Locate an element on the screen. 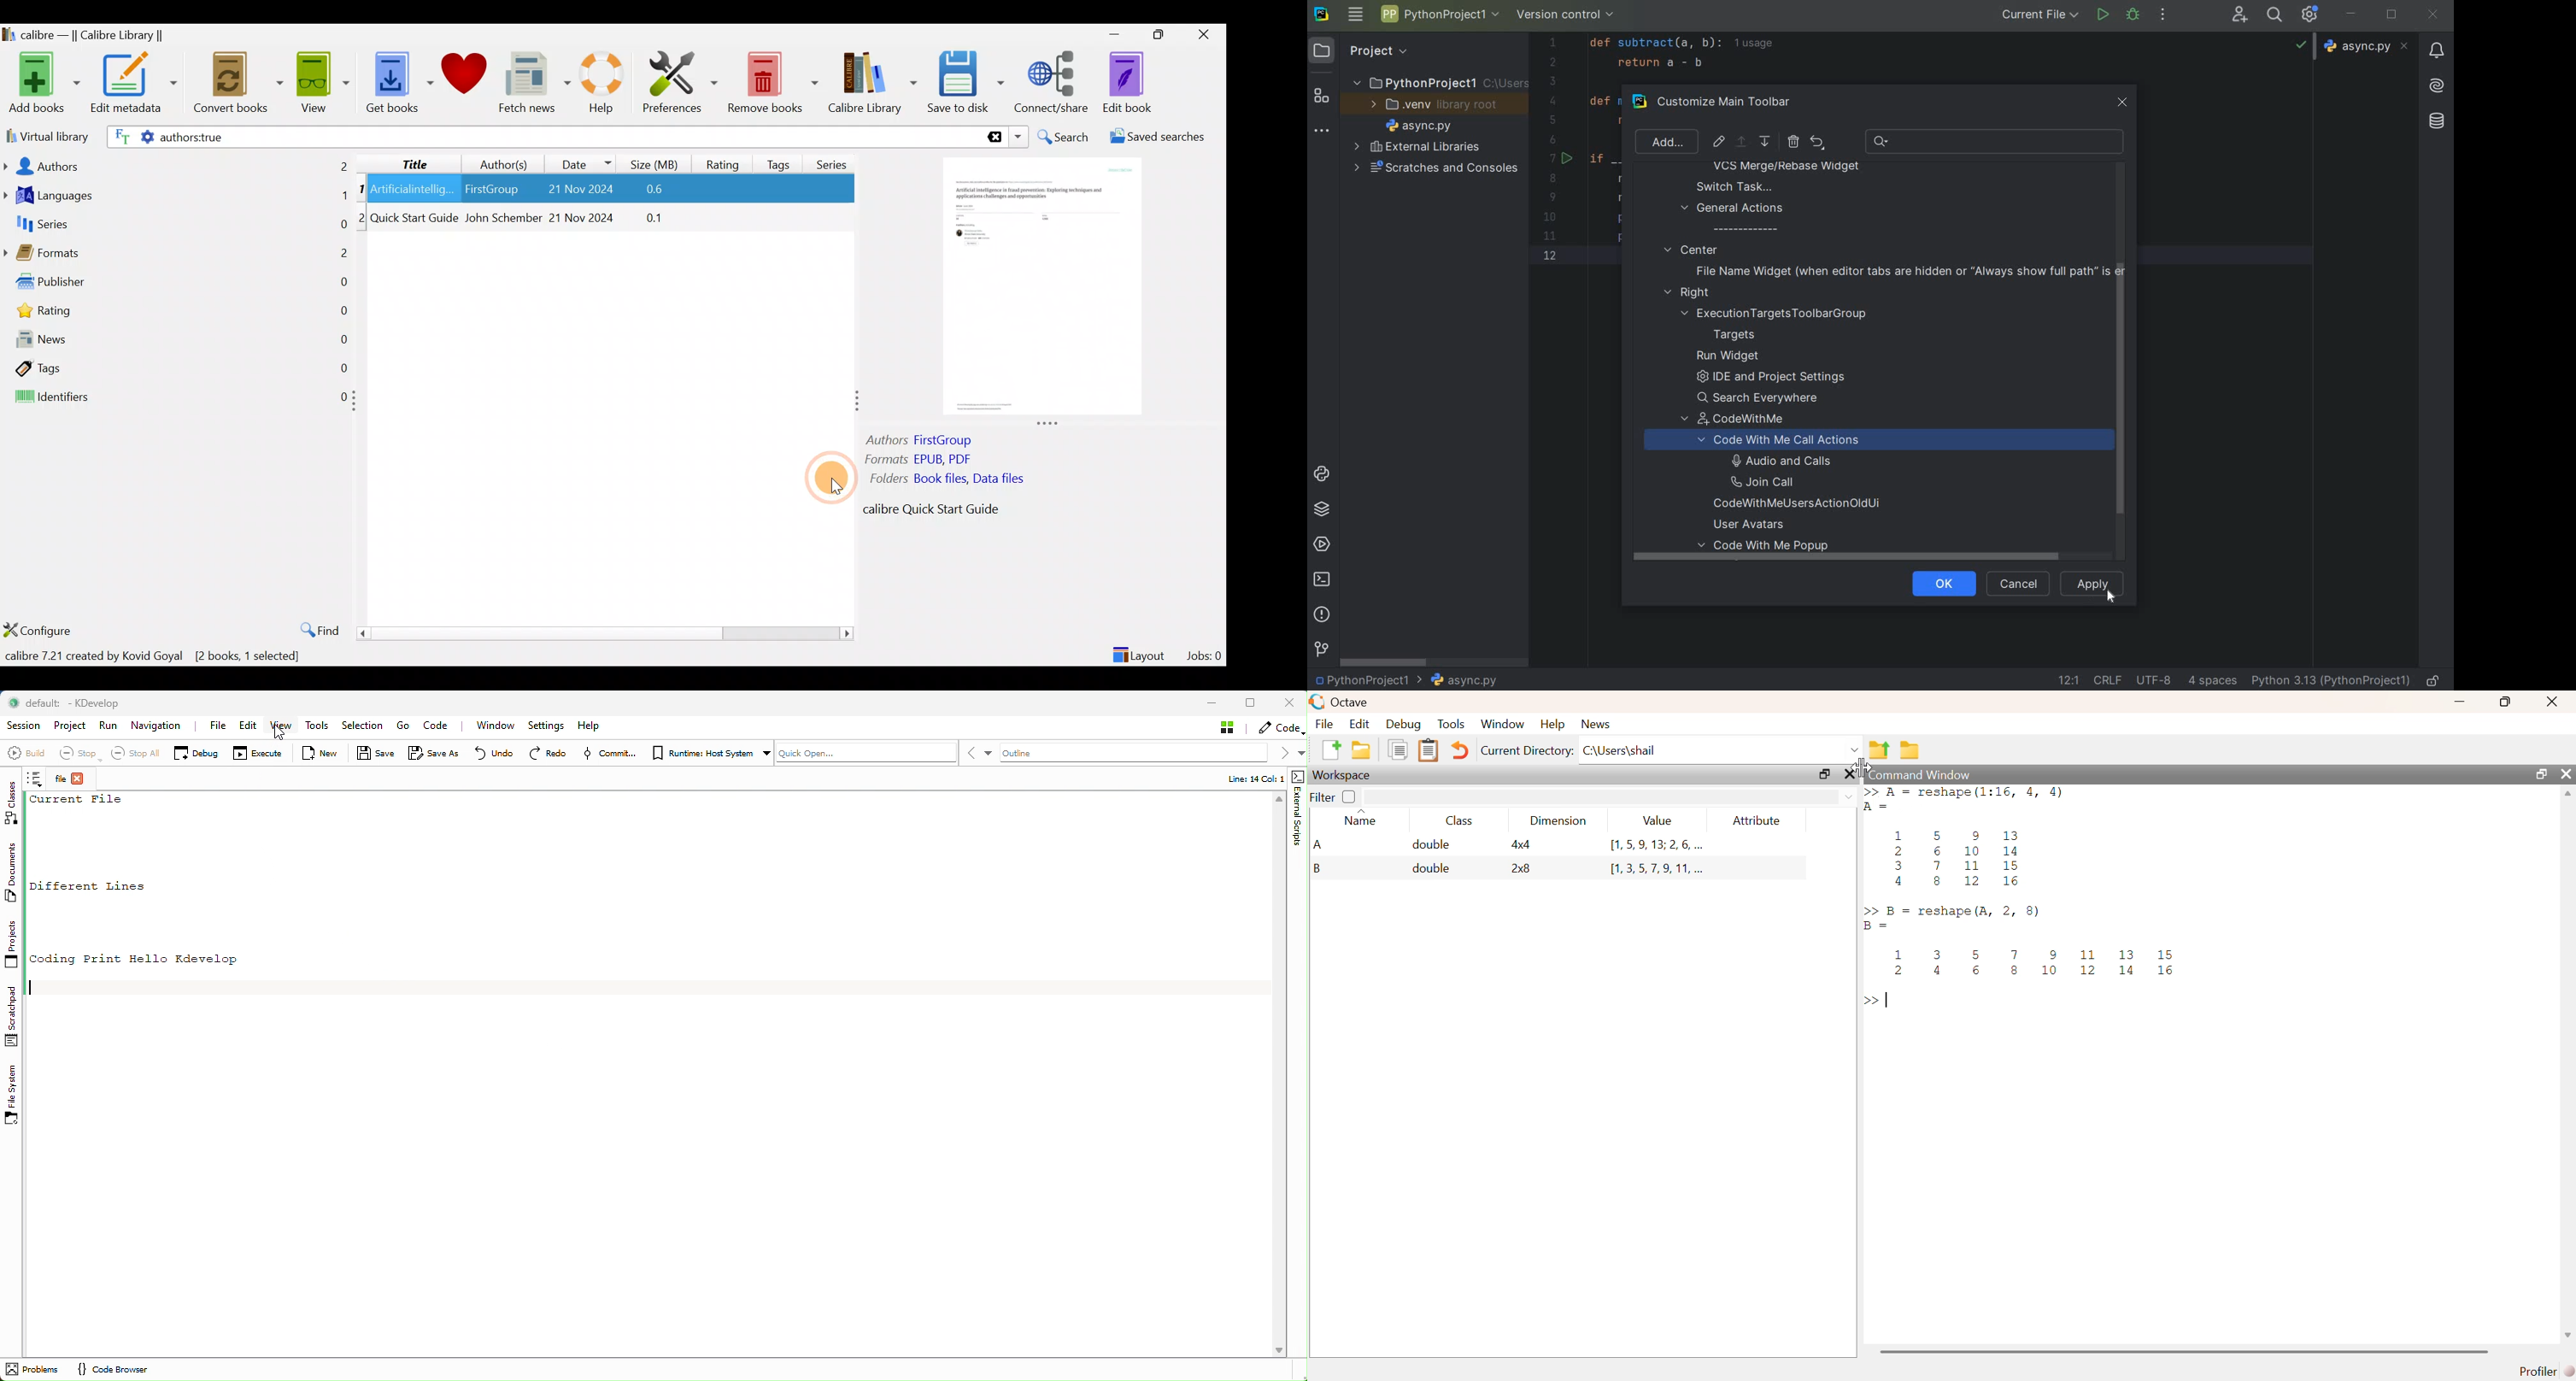 Image resolution: width=2576 pixels, height=1400 pixels. SCRATCHES AND CONSOLES is located at coordinates (1437, 168).